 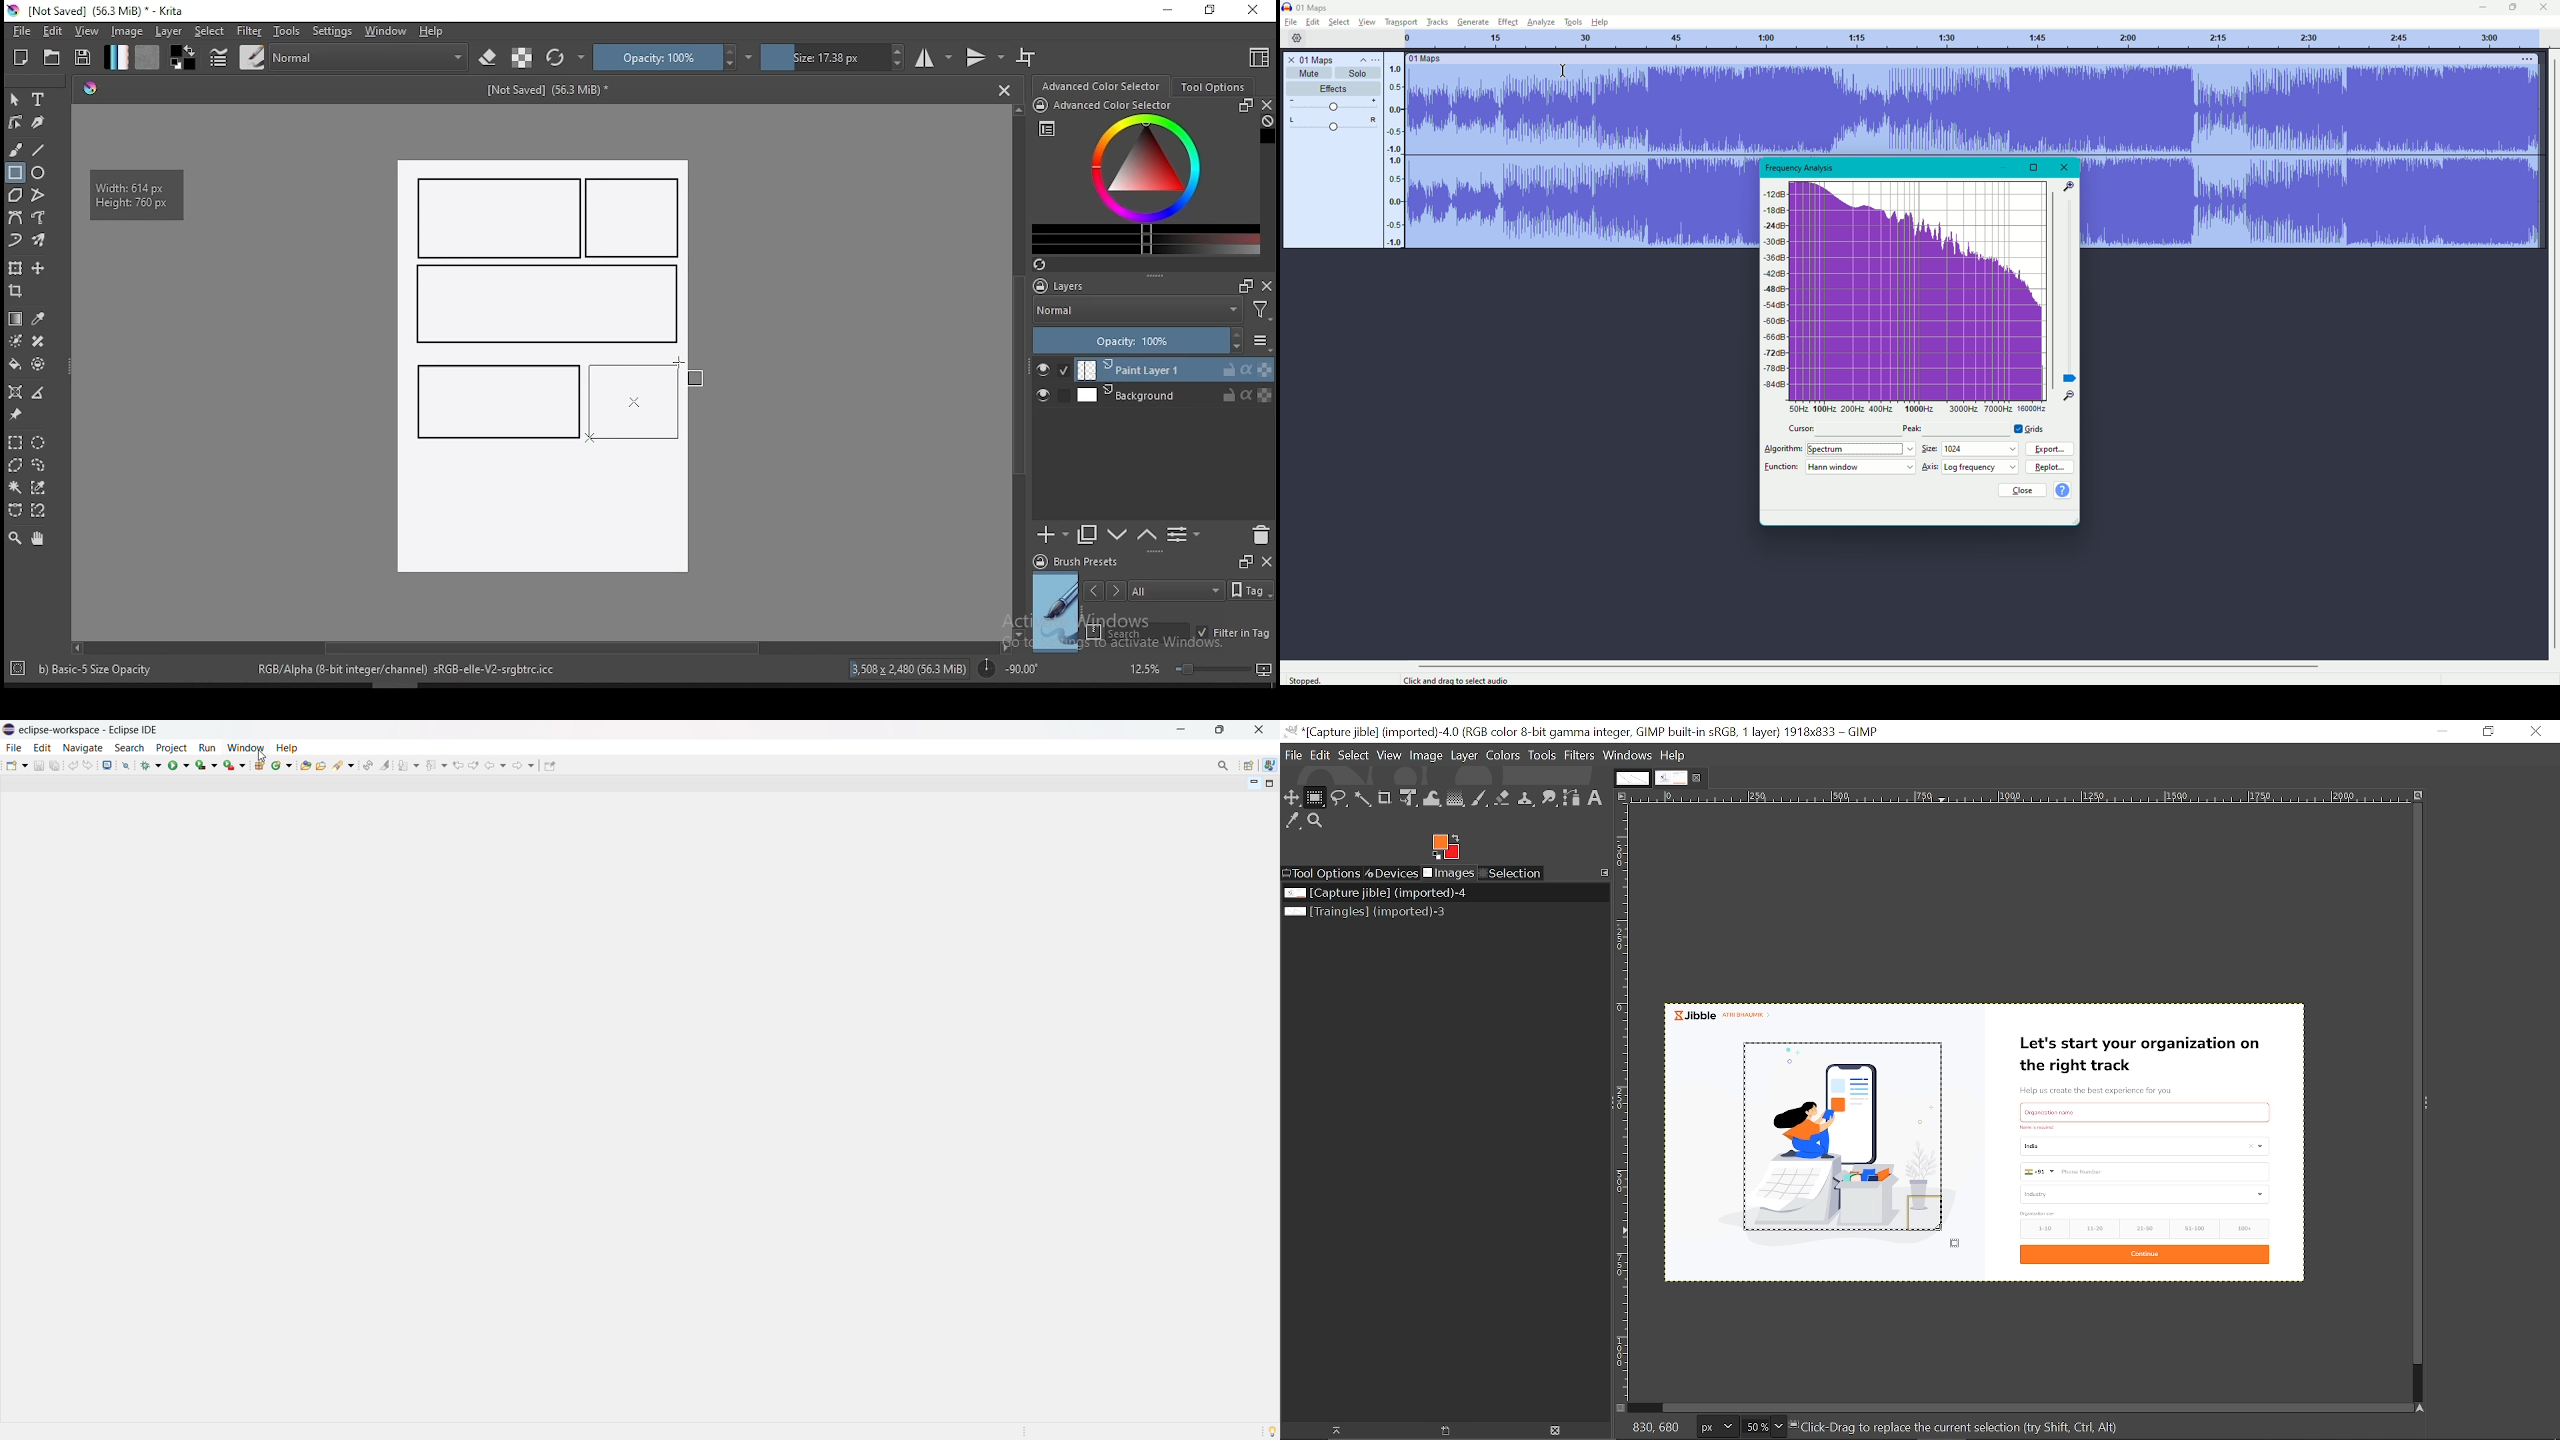 What do you see at coordinates (252, 57) in the screenshot?
I see `brushes` at bounding box center [252, 57].